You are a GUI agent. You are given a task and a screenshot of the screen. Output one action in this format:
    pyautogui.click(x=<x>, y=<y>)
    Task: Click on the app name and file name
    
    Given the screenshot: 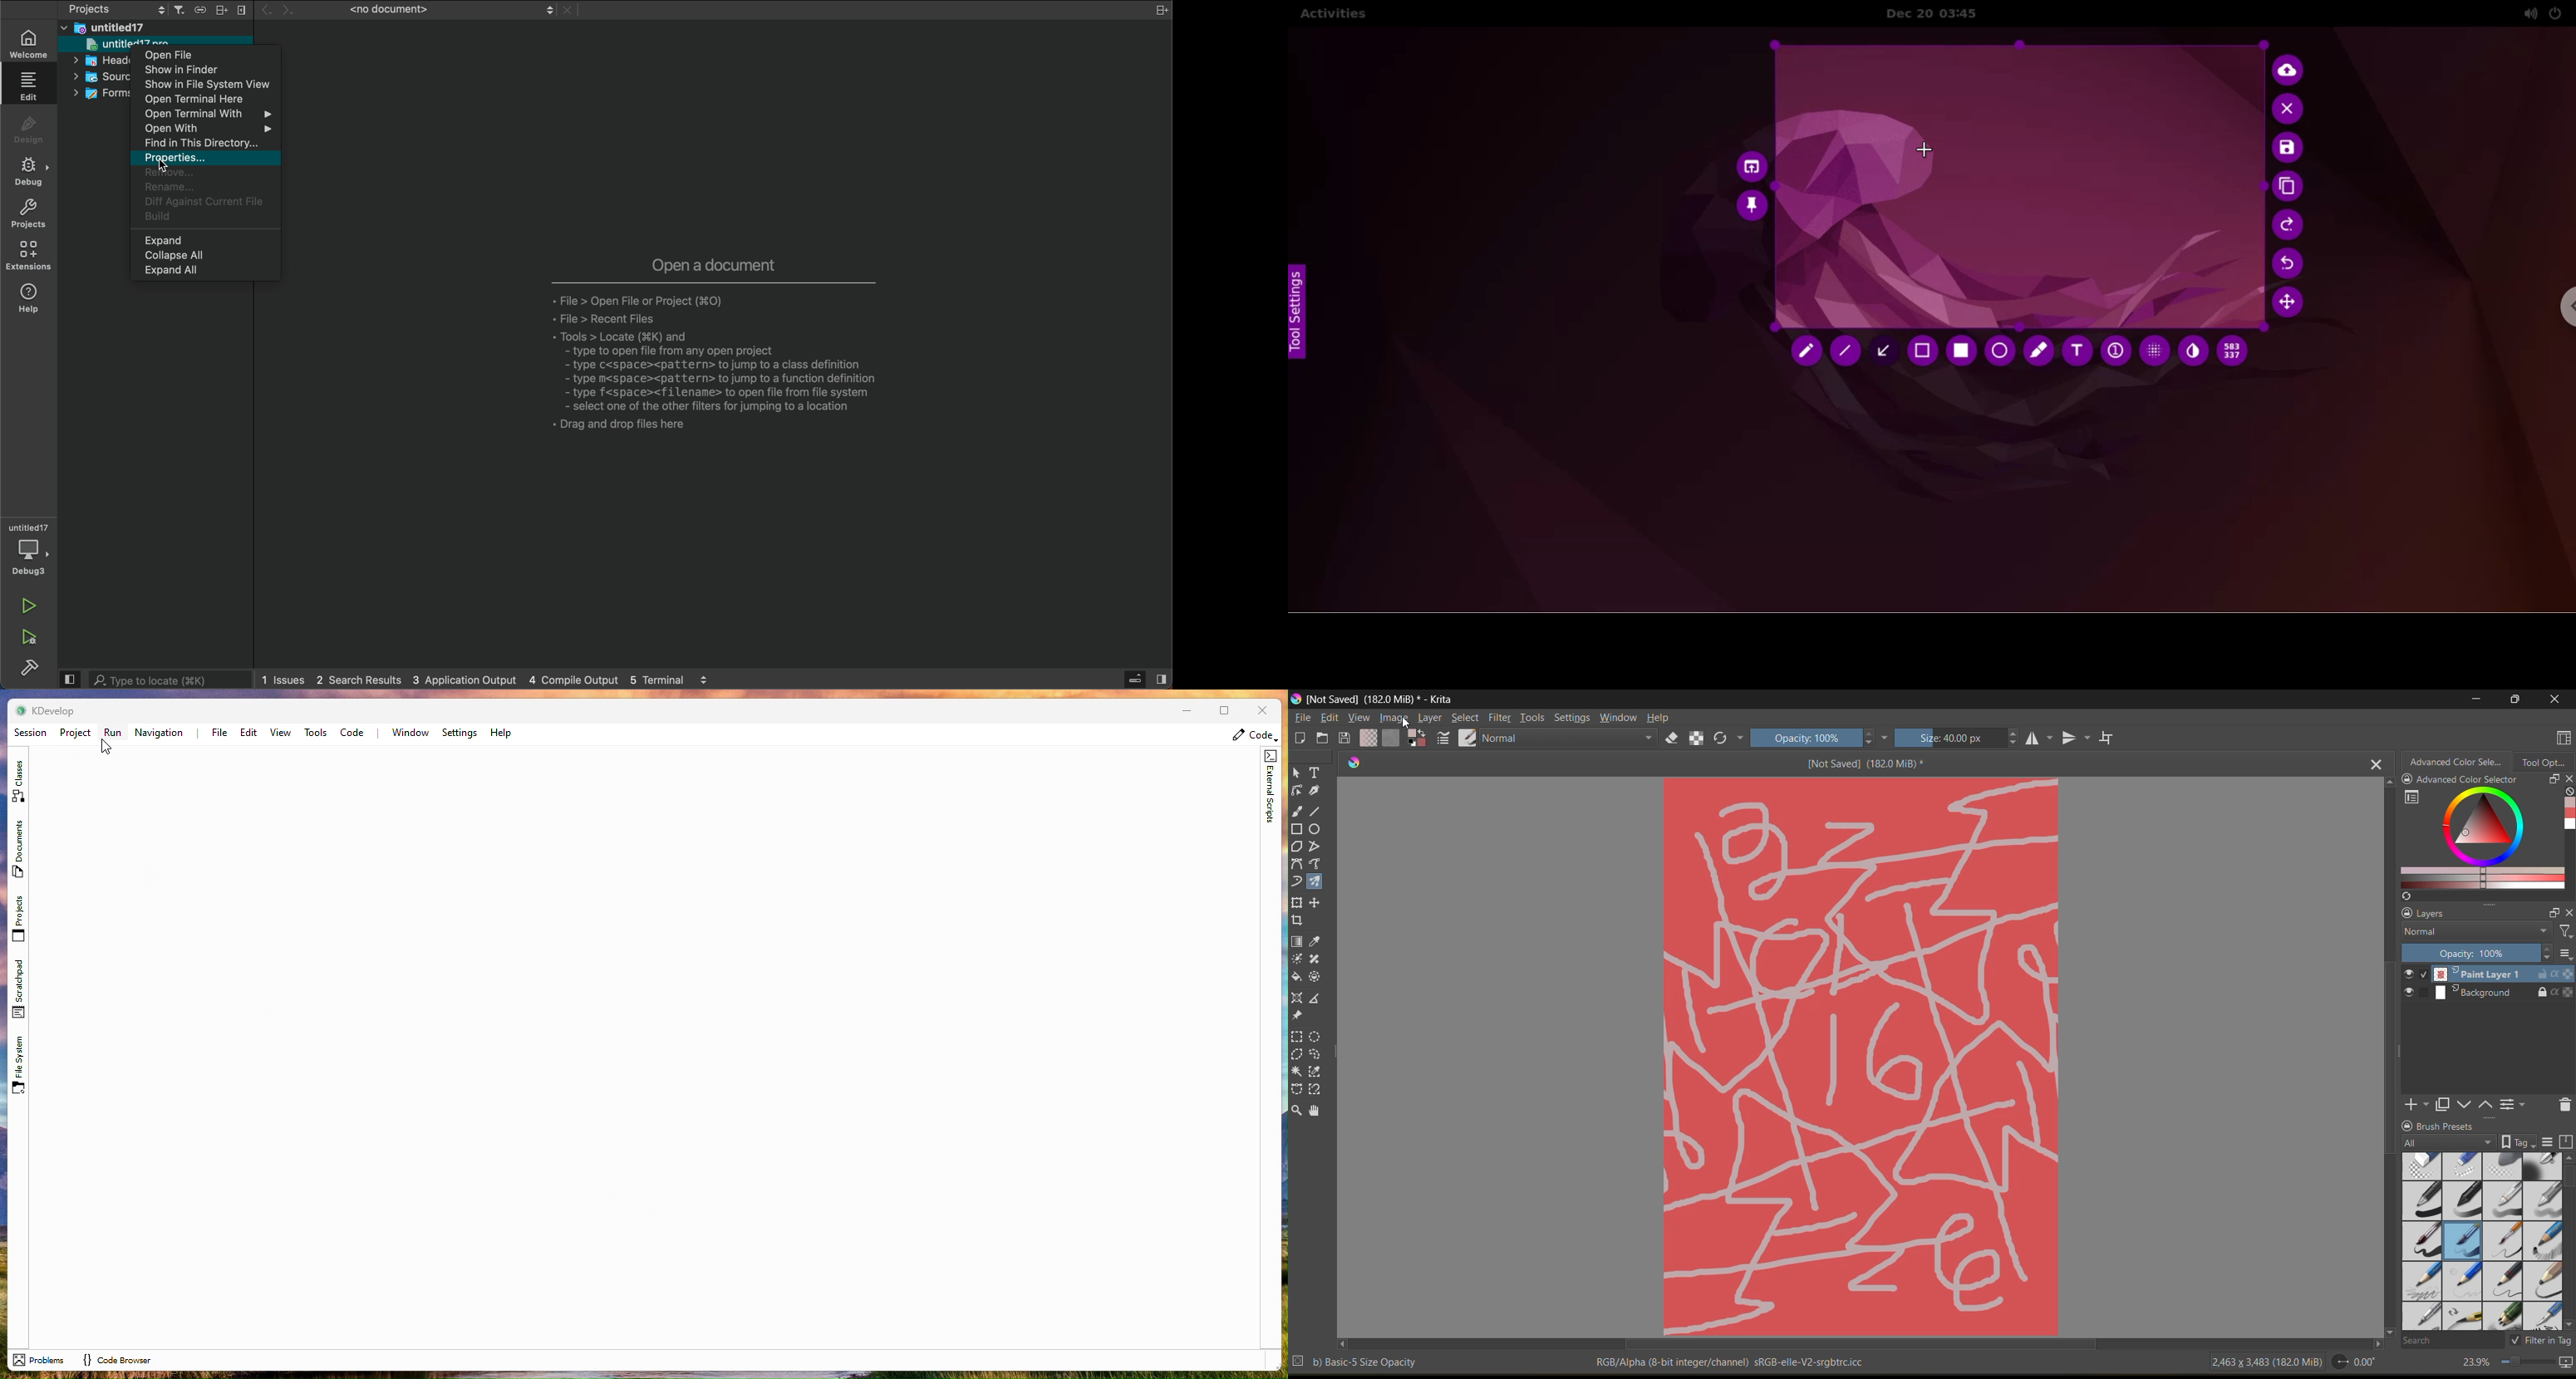 What is the action you would take?
    pyautogui.click(x=1378, y=700)
    